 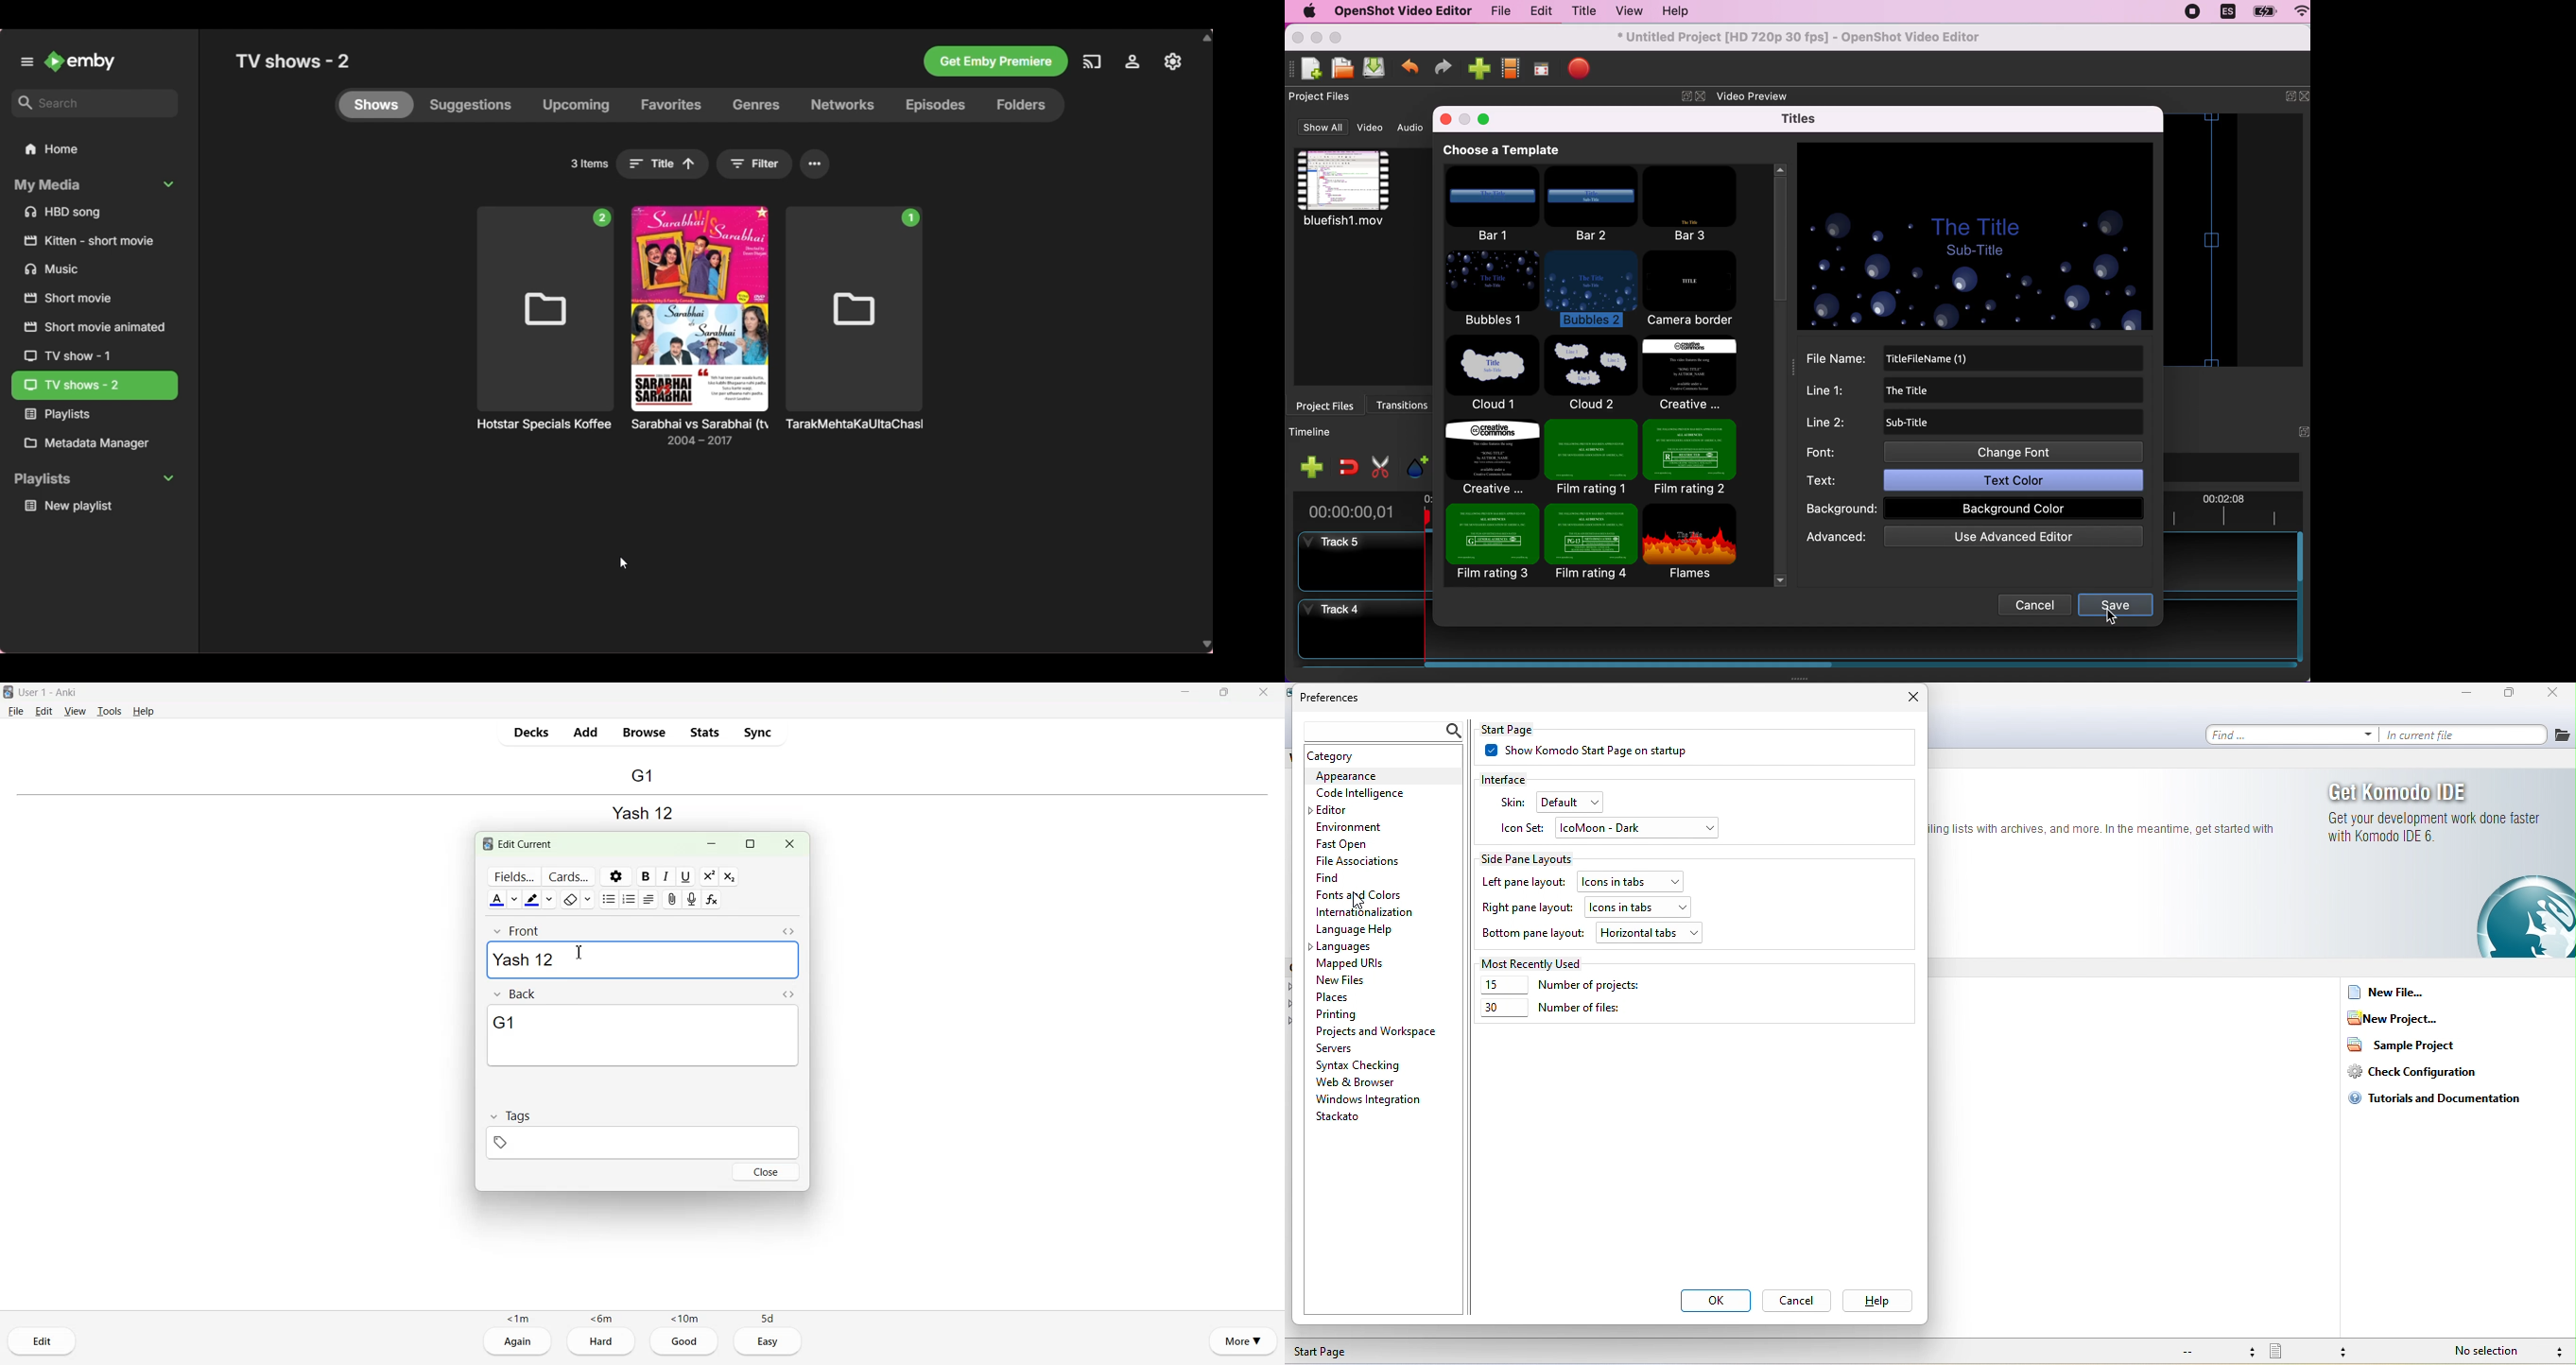 I want to click on Again, so click(x=517, y=1342).